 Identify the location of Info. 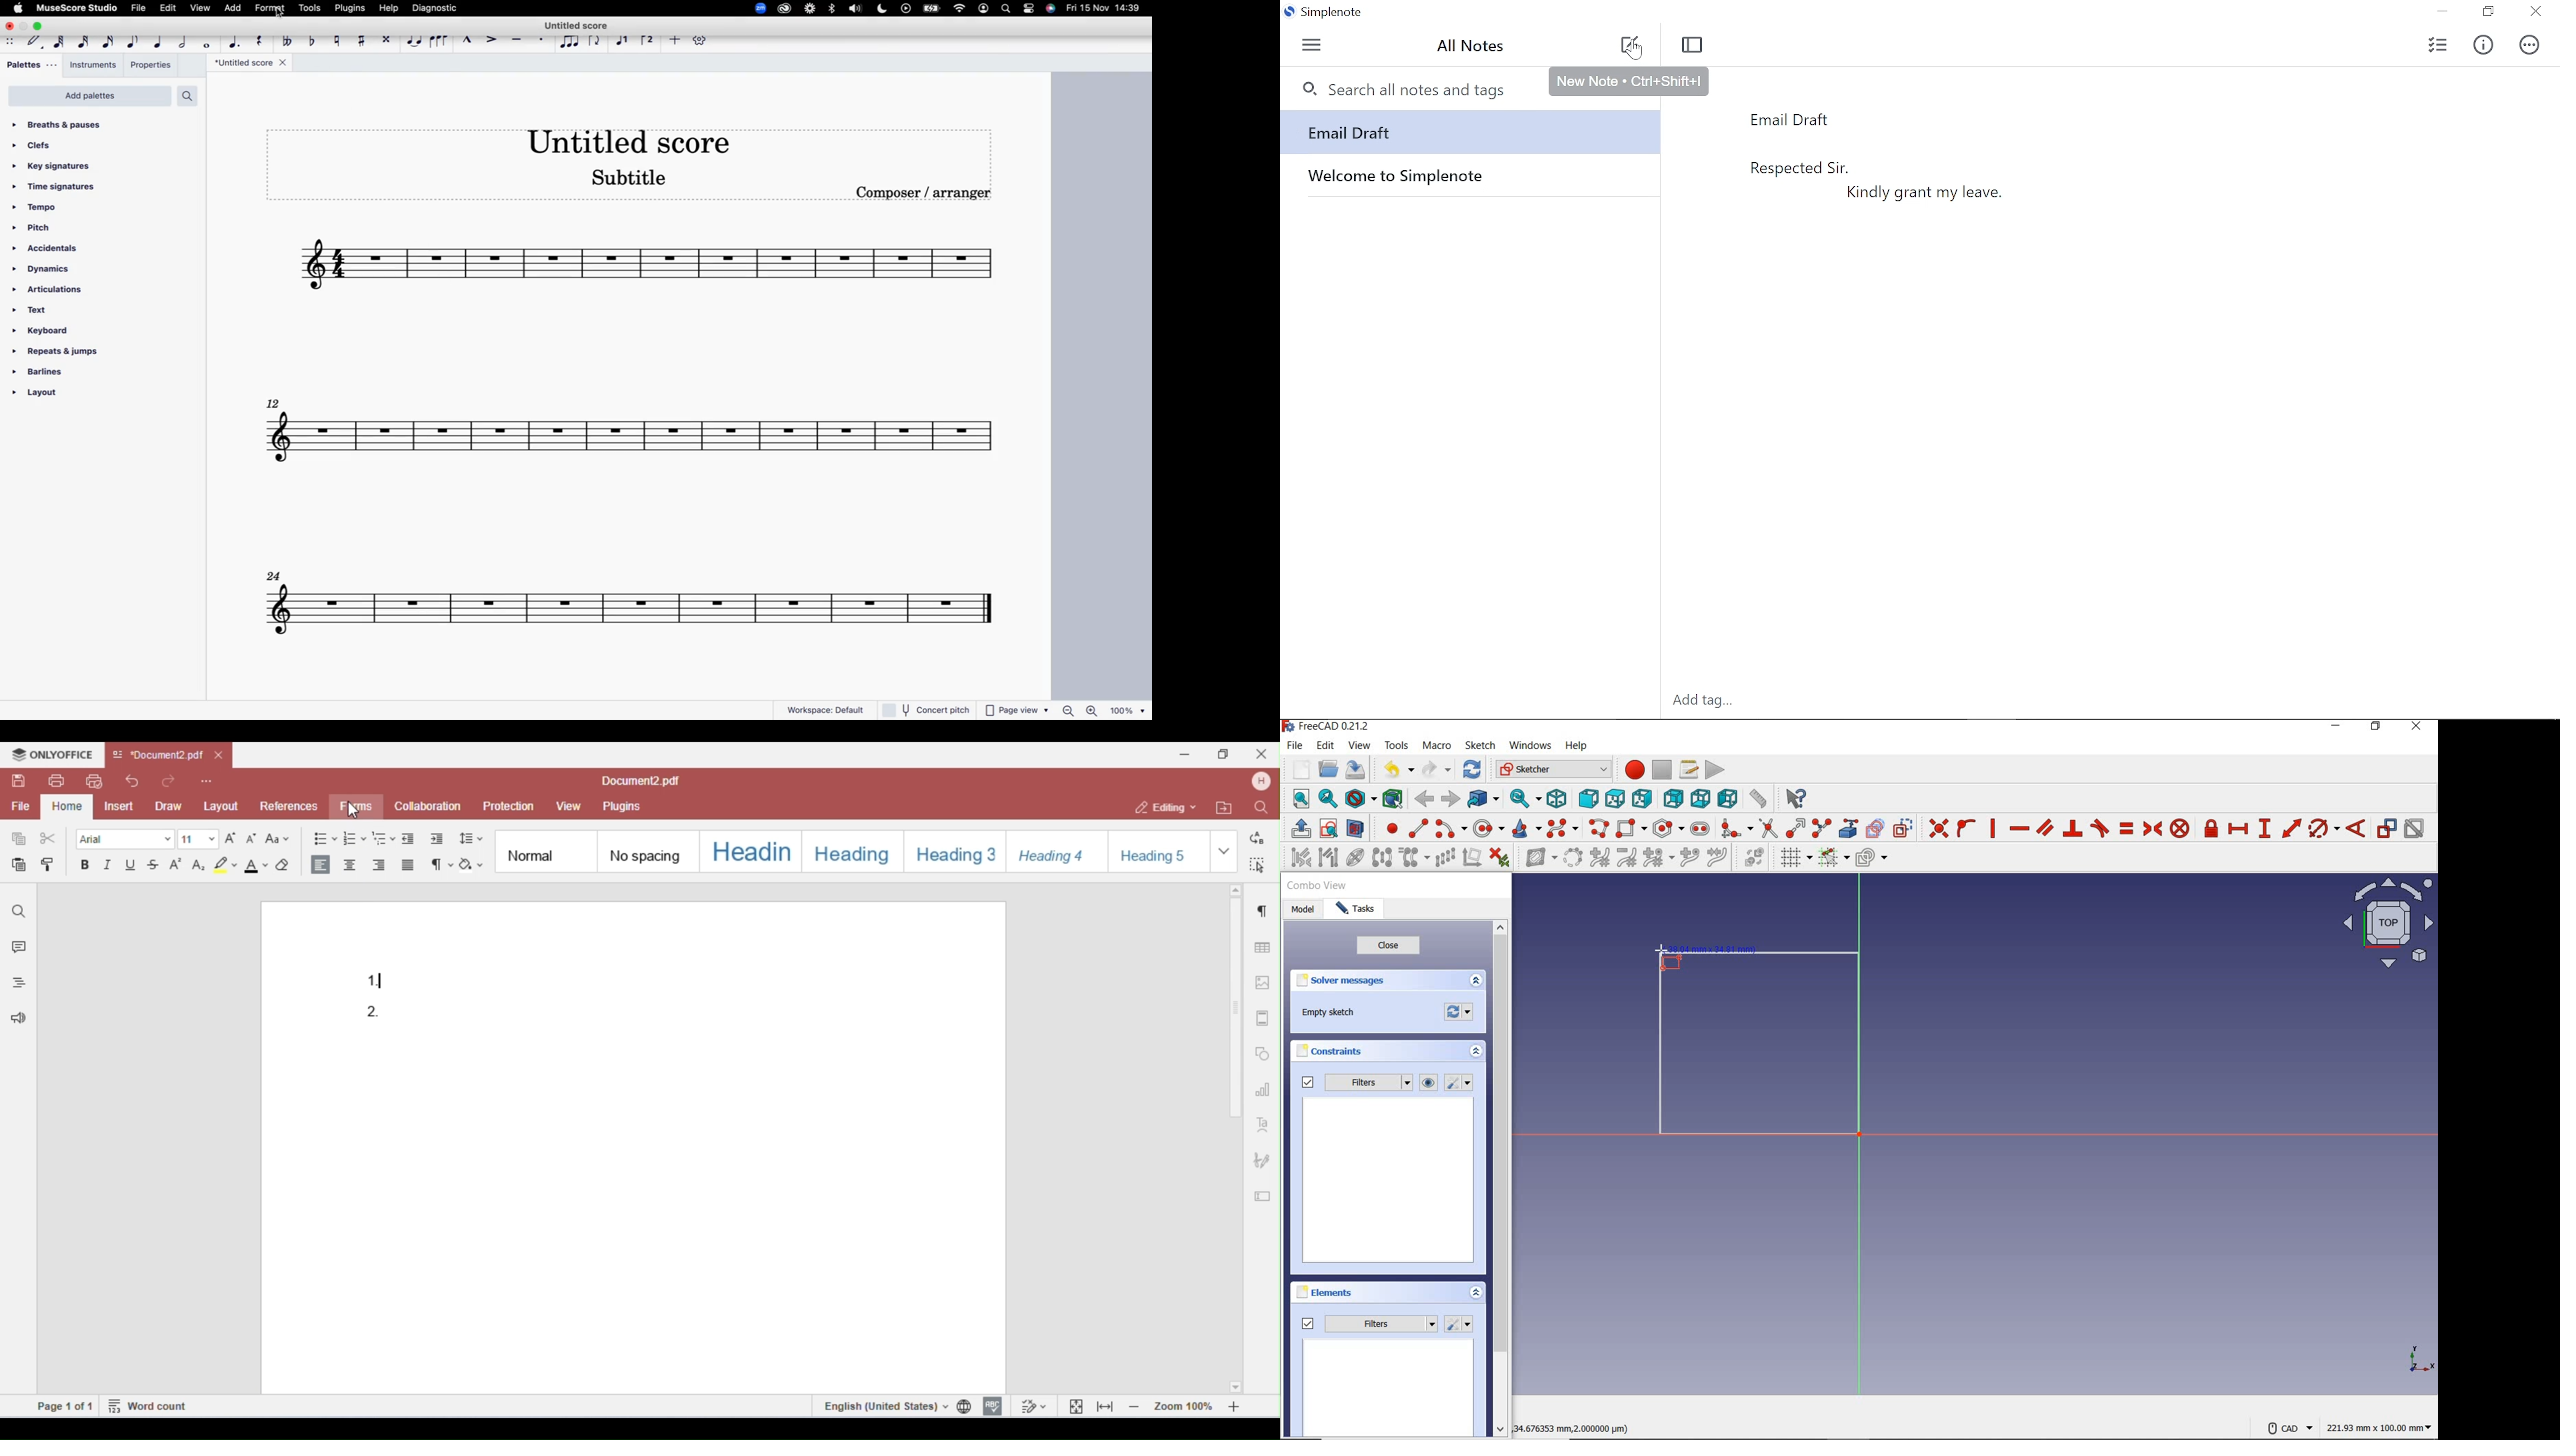
(2482, 44).